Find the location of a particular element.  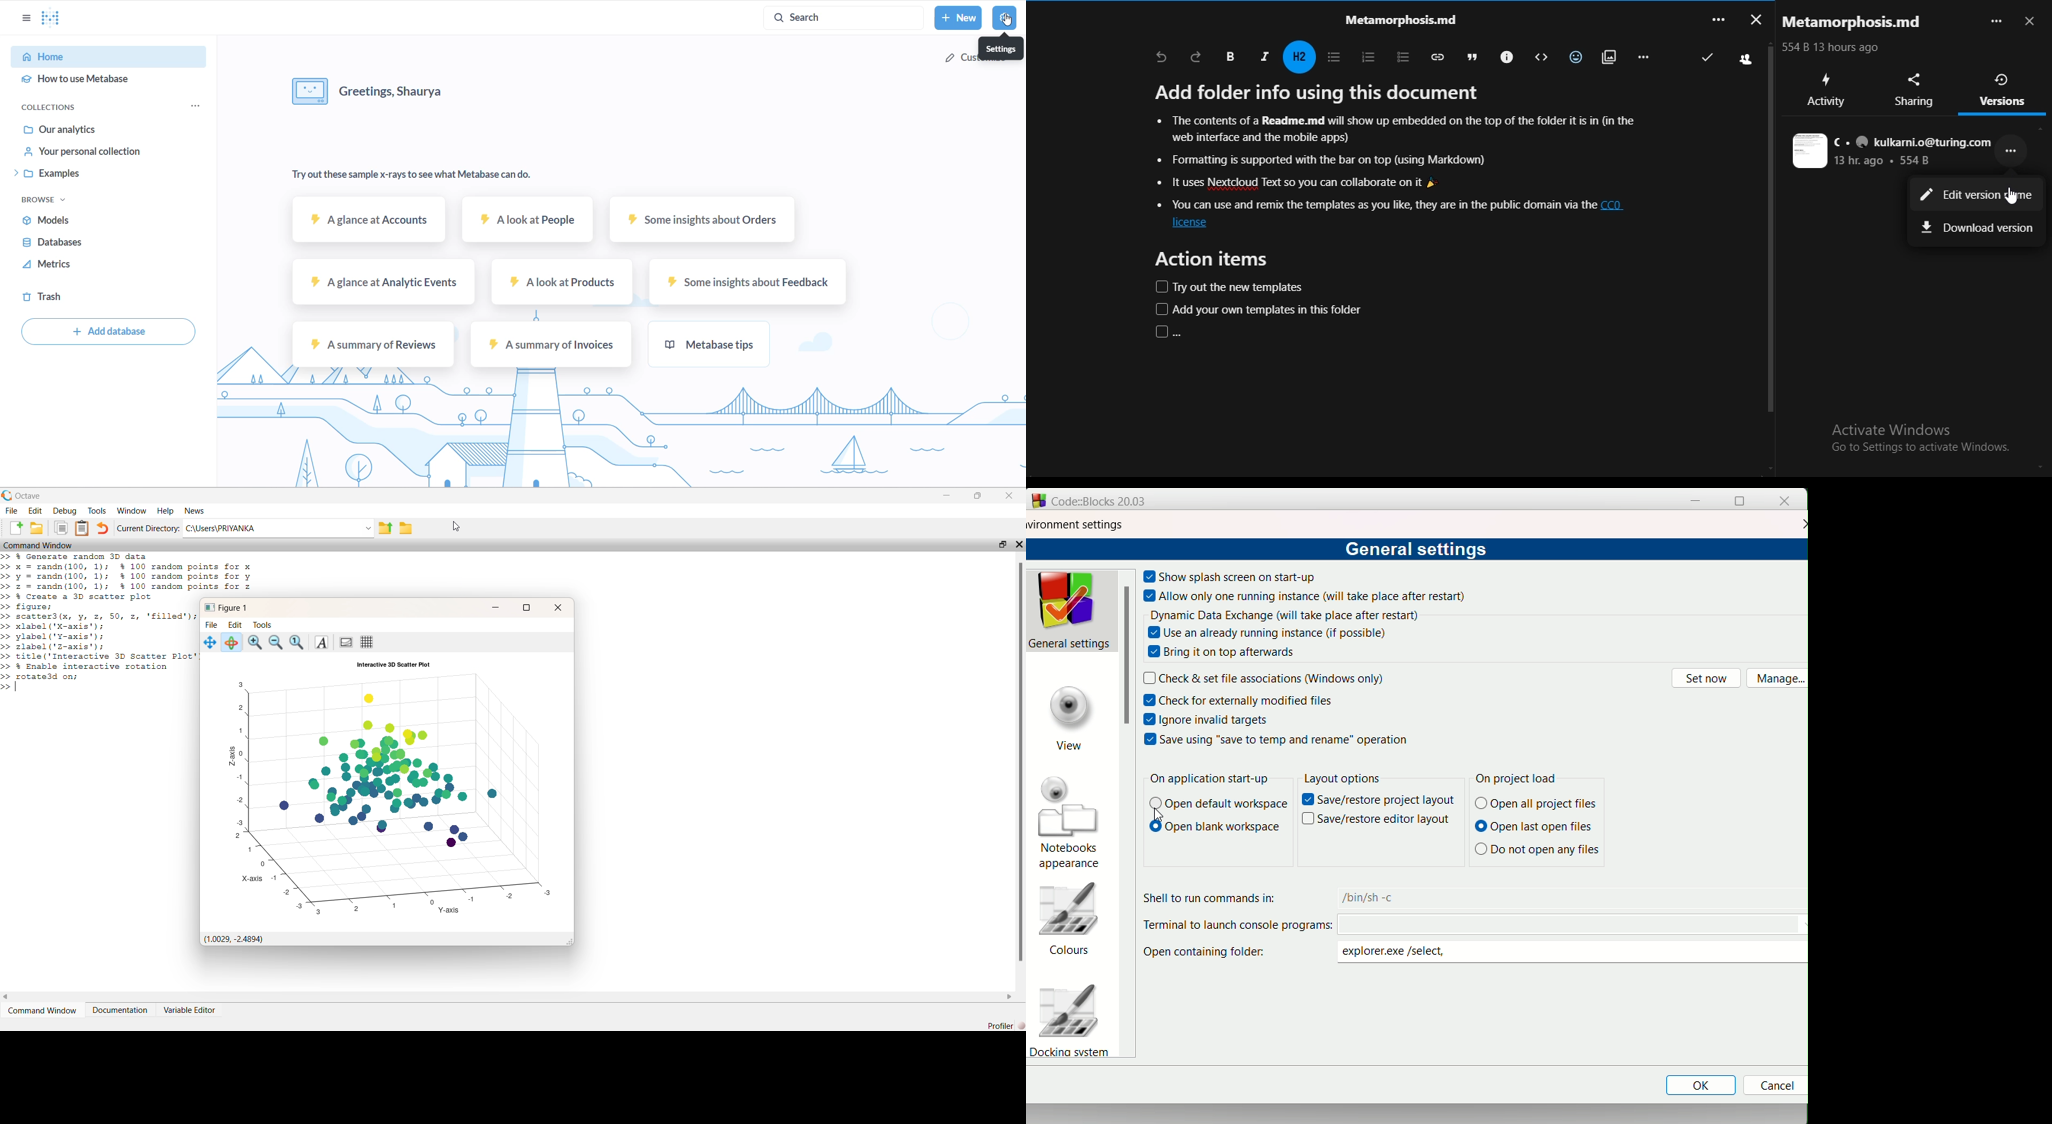

News is located at coordinates (195, 511).